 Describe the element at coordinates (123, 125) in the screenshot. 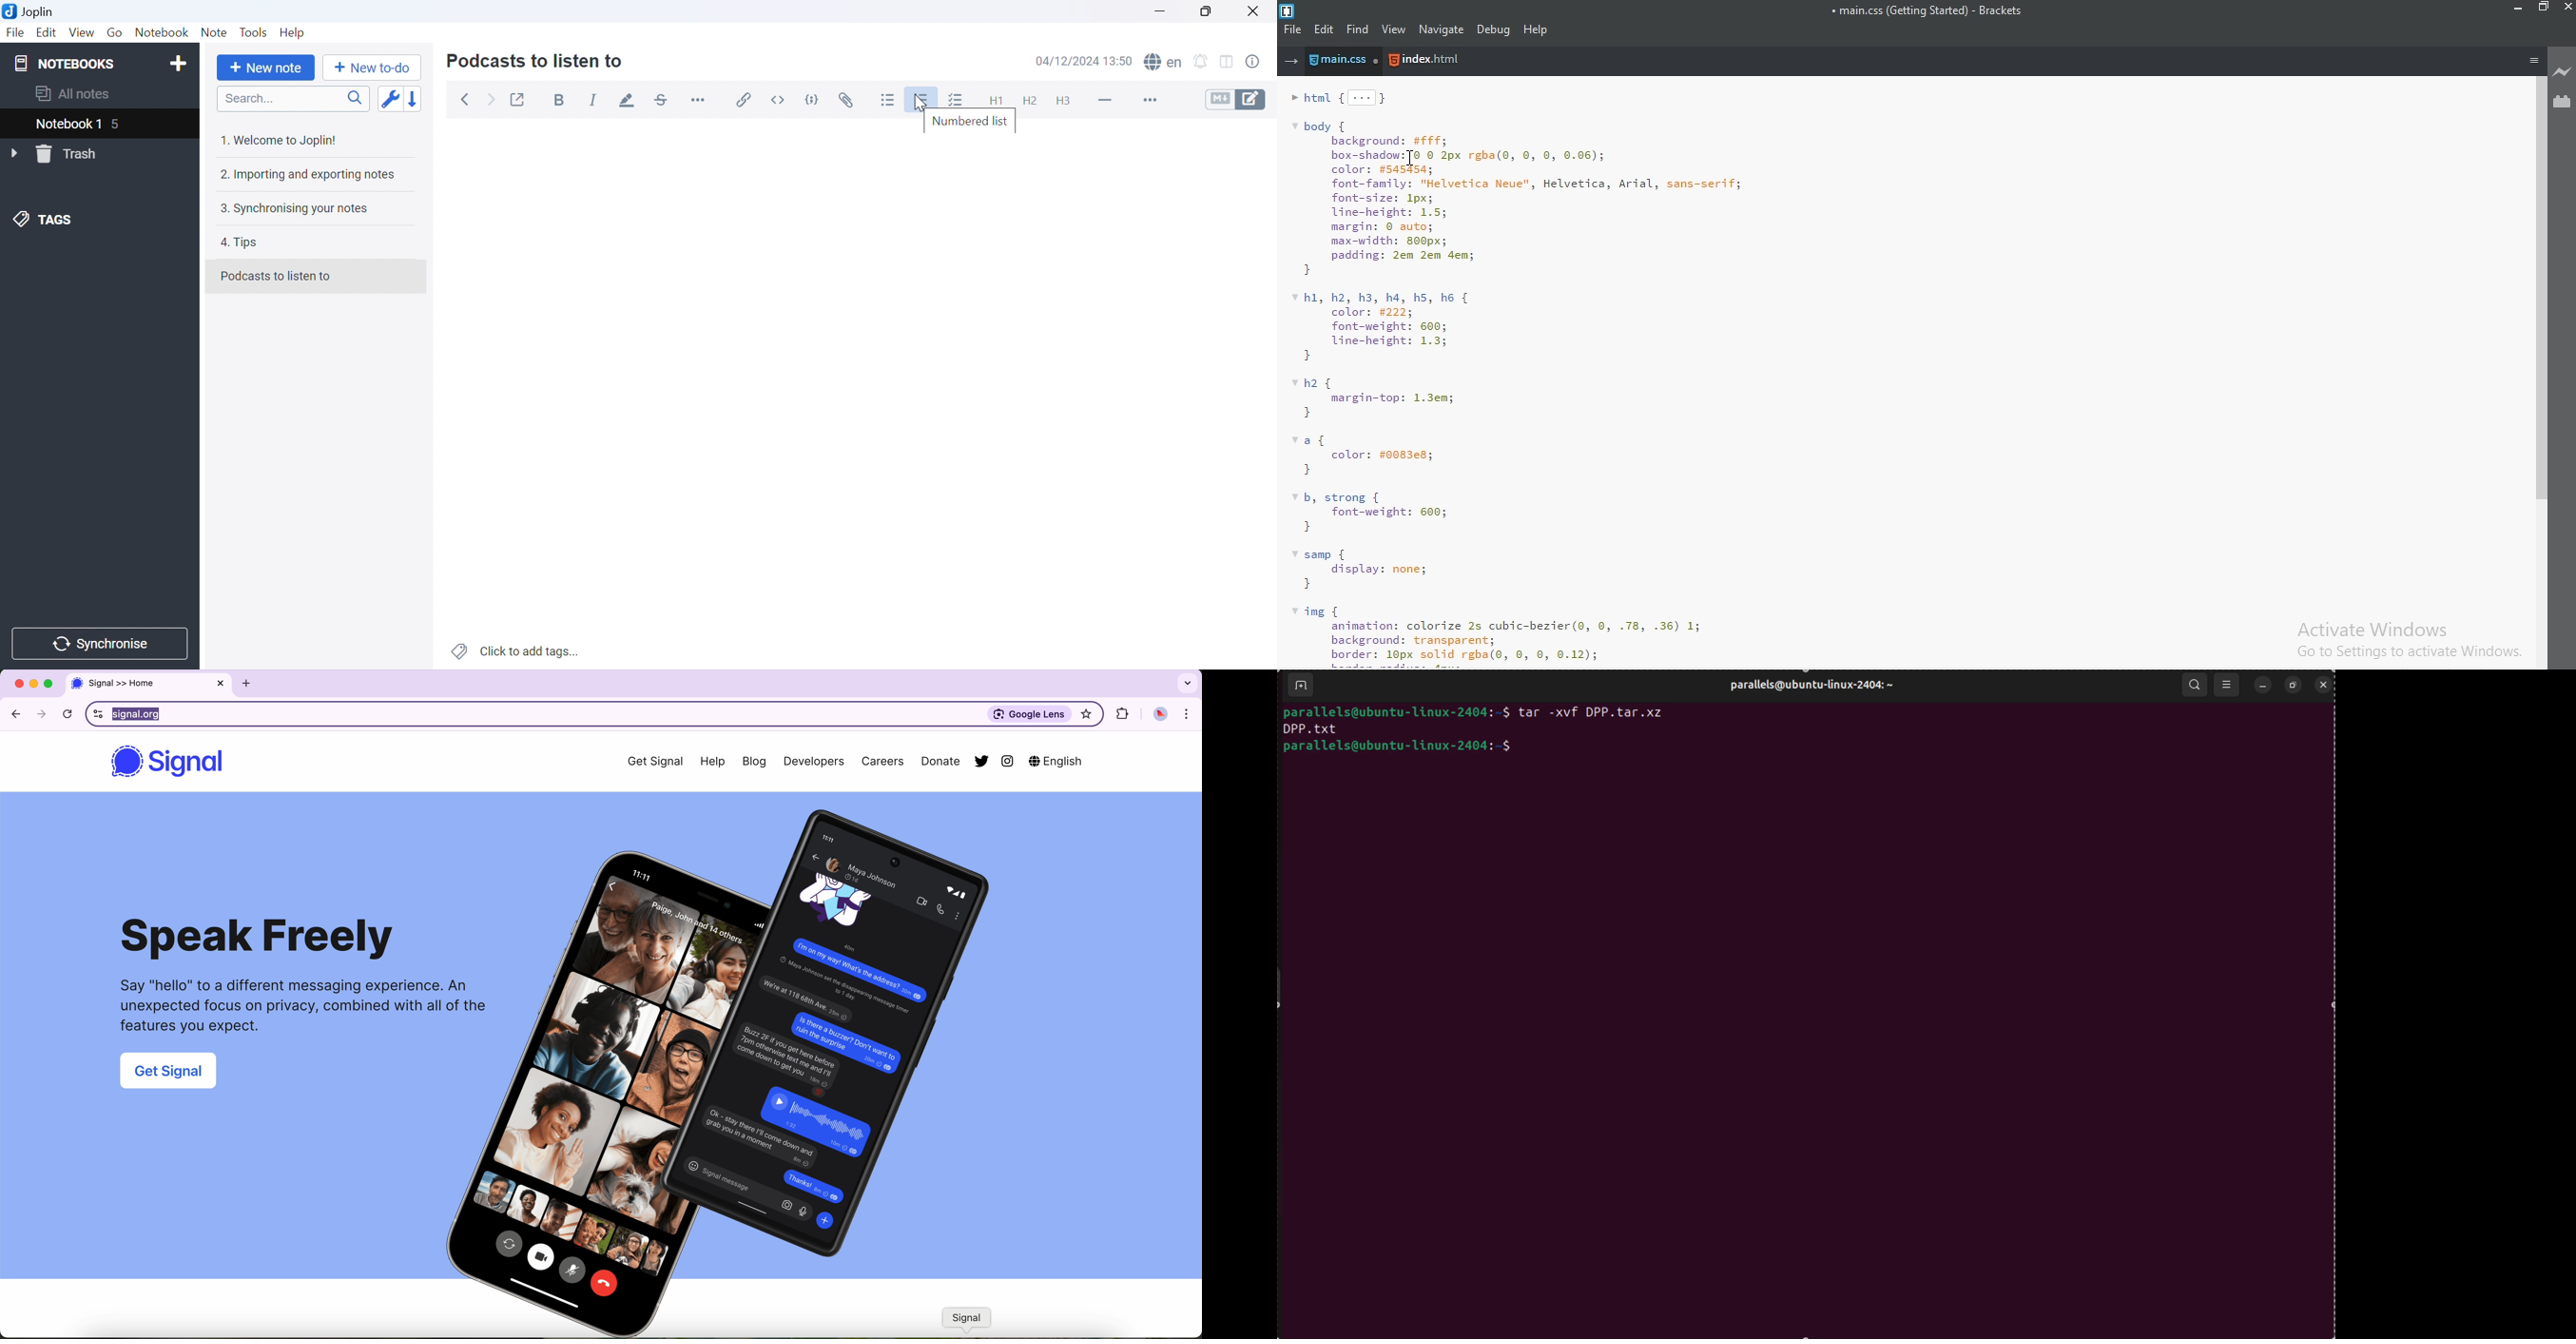

I see `5` at that location.